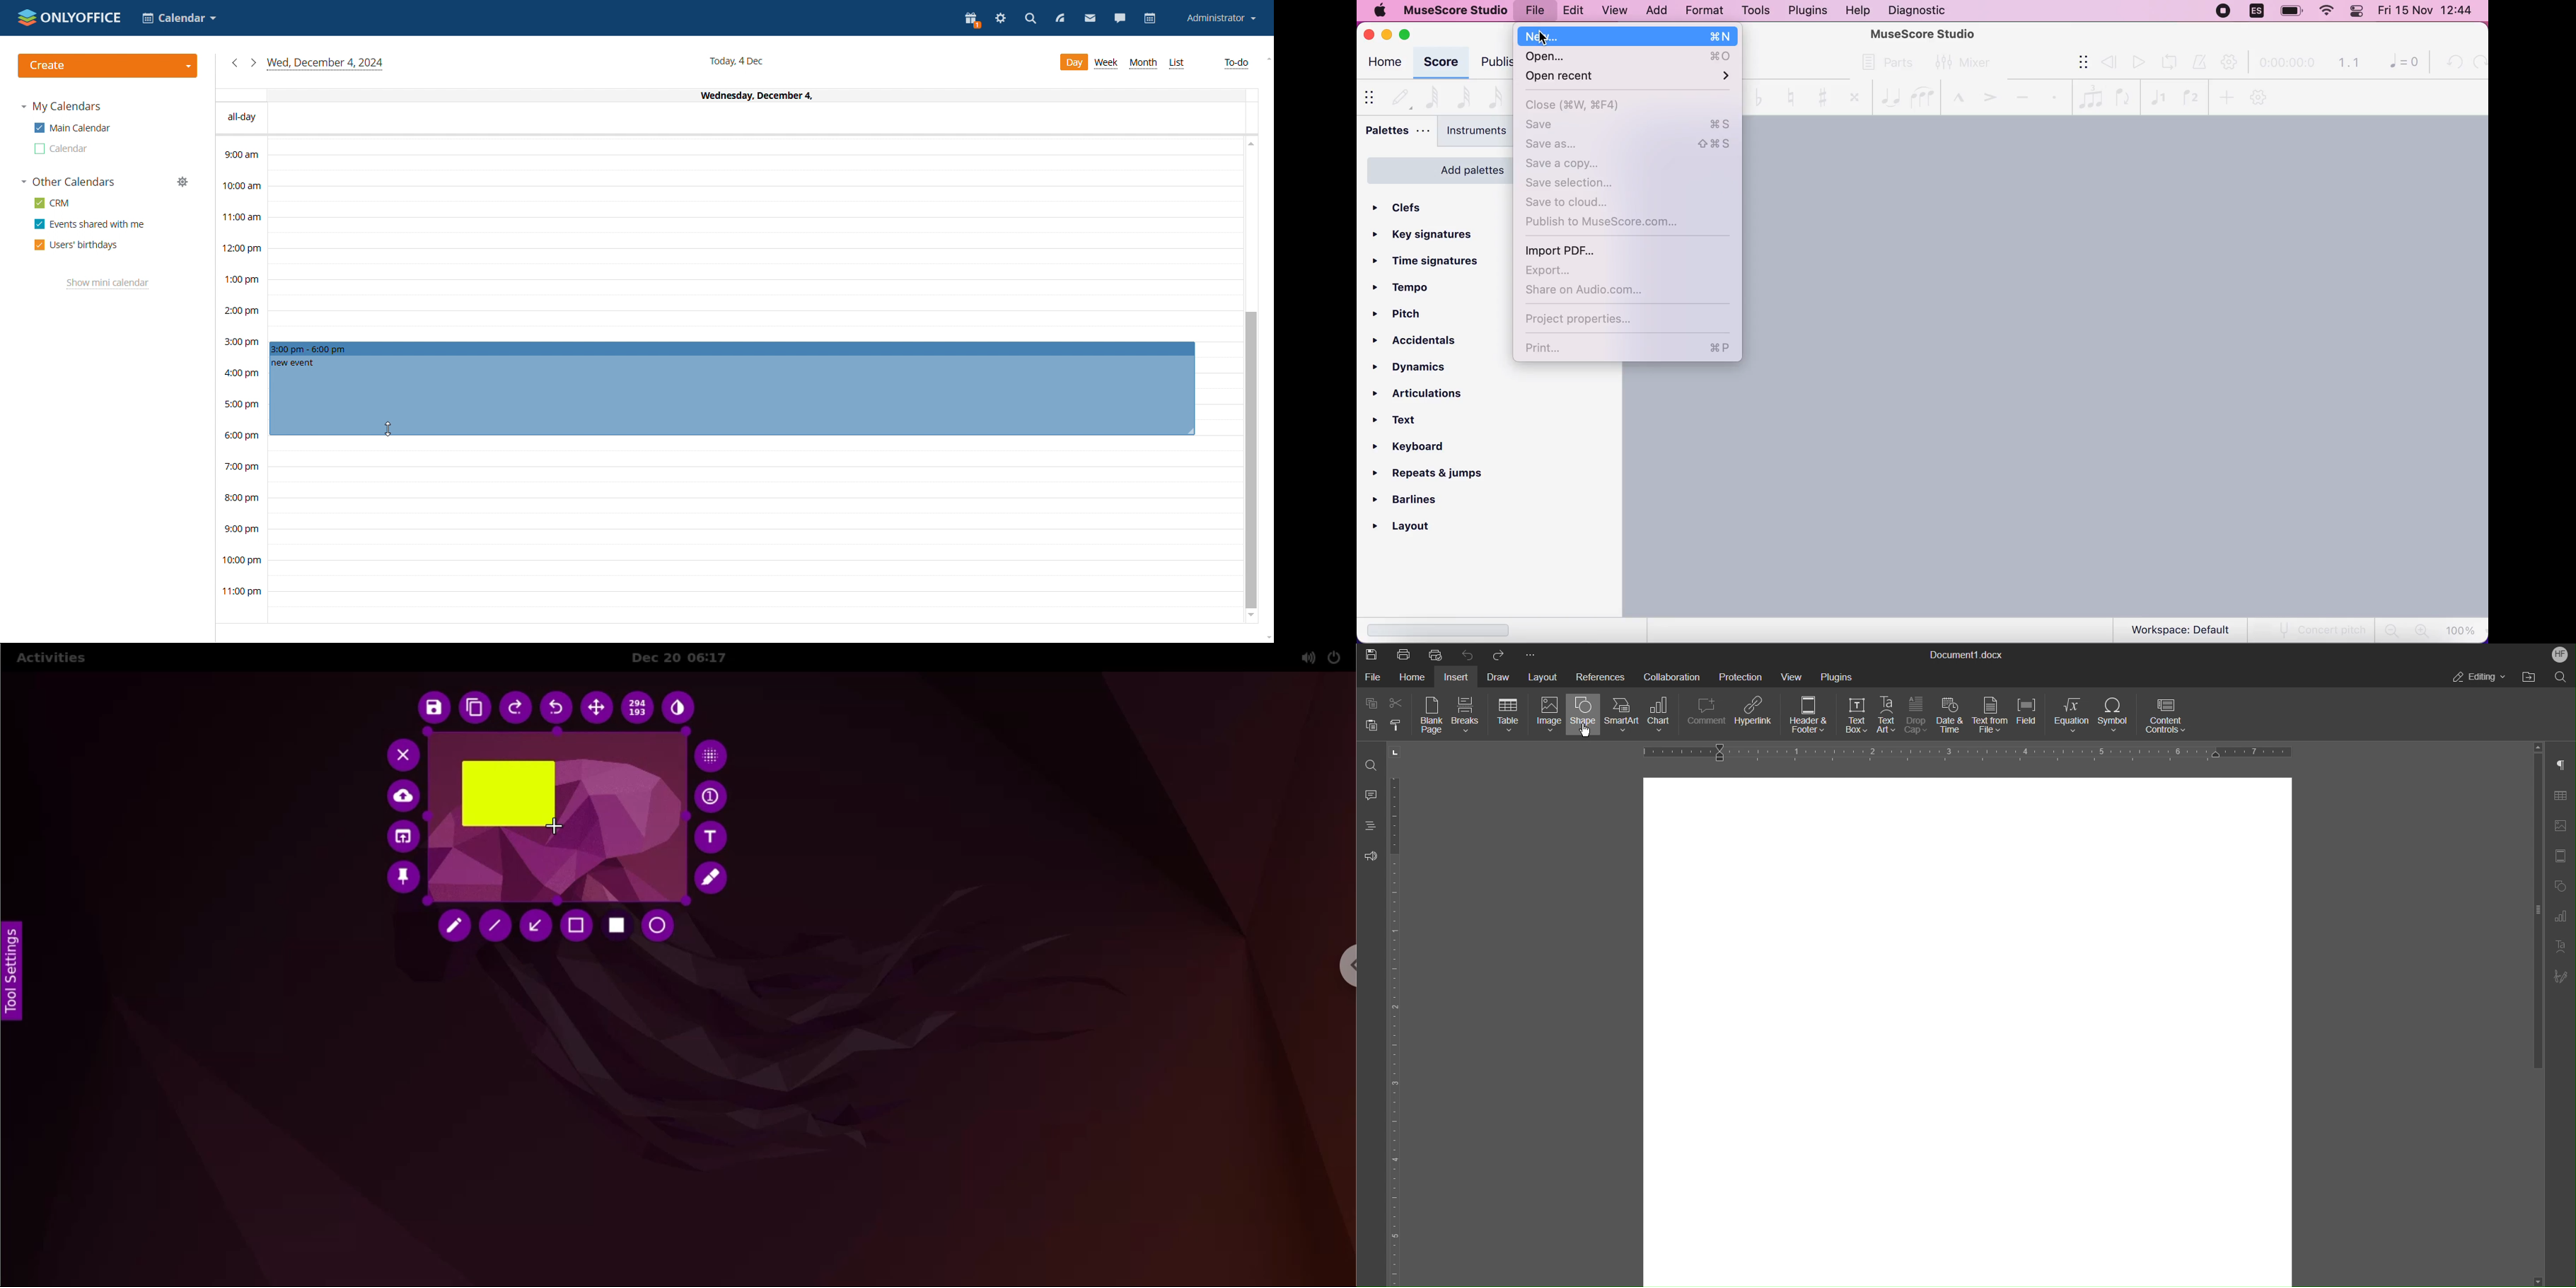  What do you see at coordinates (1030, 21) in the screenshot?
I see `search` at bounding box center [1030, 21].